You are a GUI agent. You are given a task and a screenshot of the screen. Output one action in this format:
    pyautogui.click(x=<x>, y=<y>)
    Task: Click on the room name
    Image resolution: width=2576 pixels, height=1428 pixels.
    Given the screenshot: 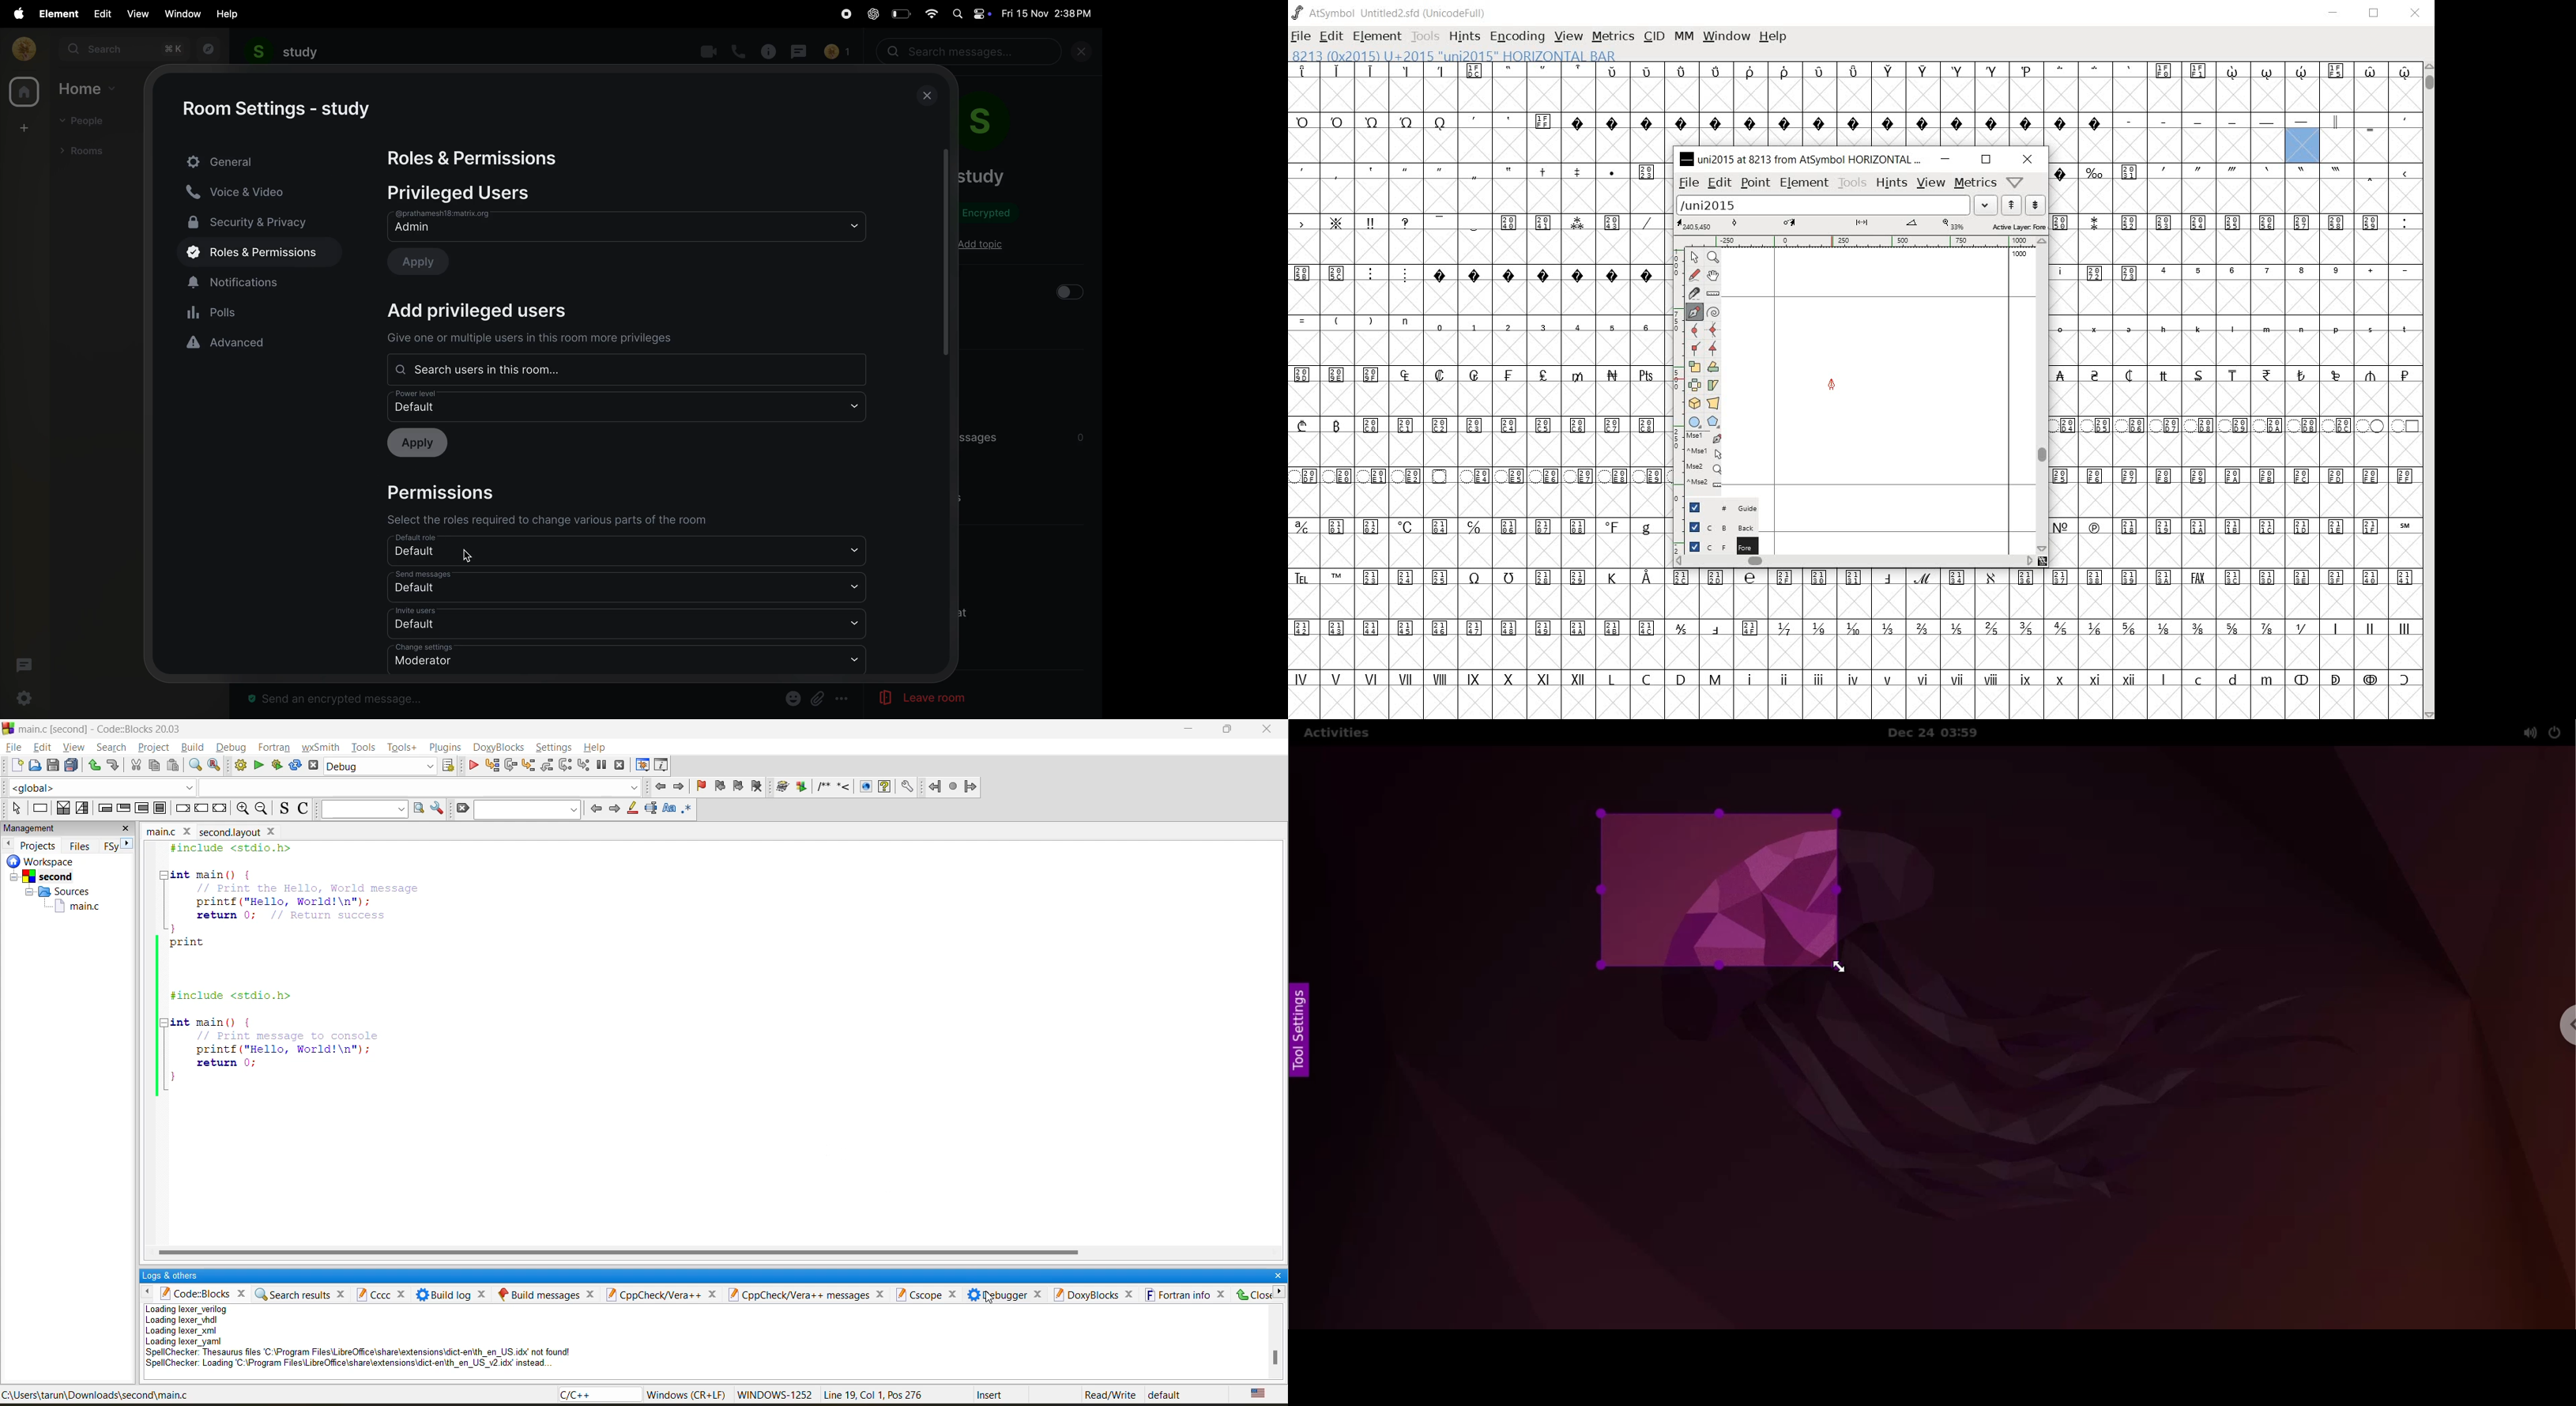 What is the action you would take?
    pyautogui.click(x=283, y=52)
    